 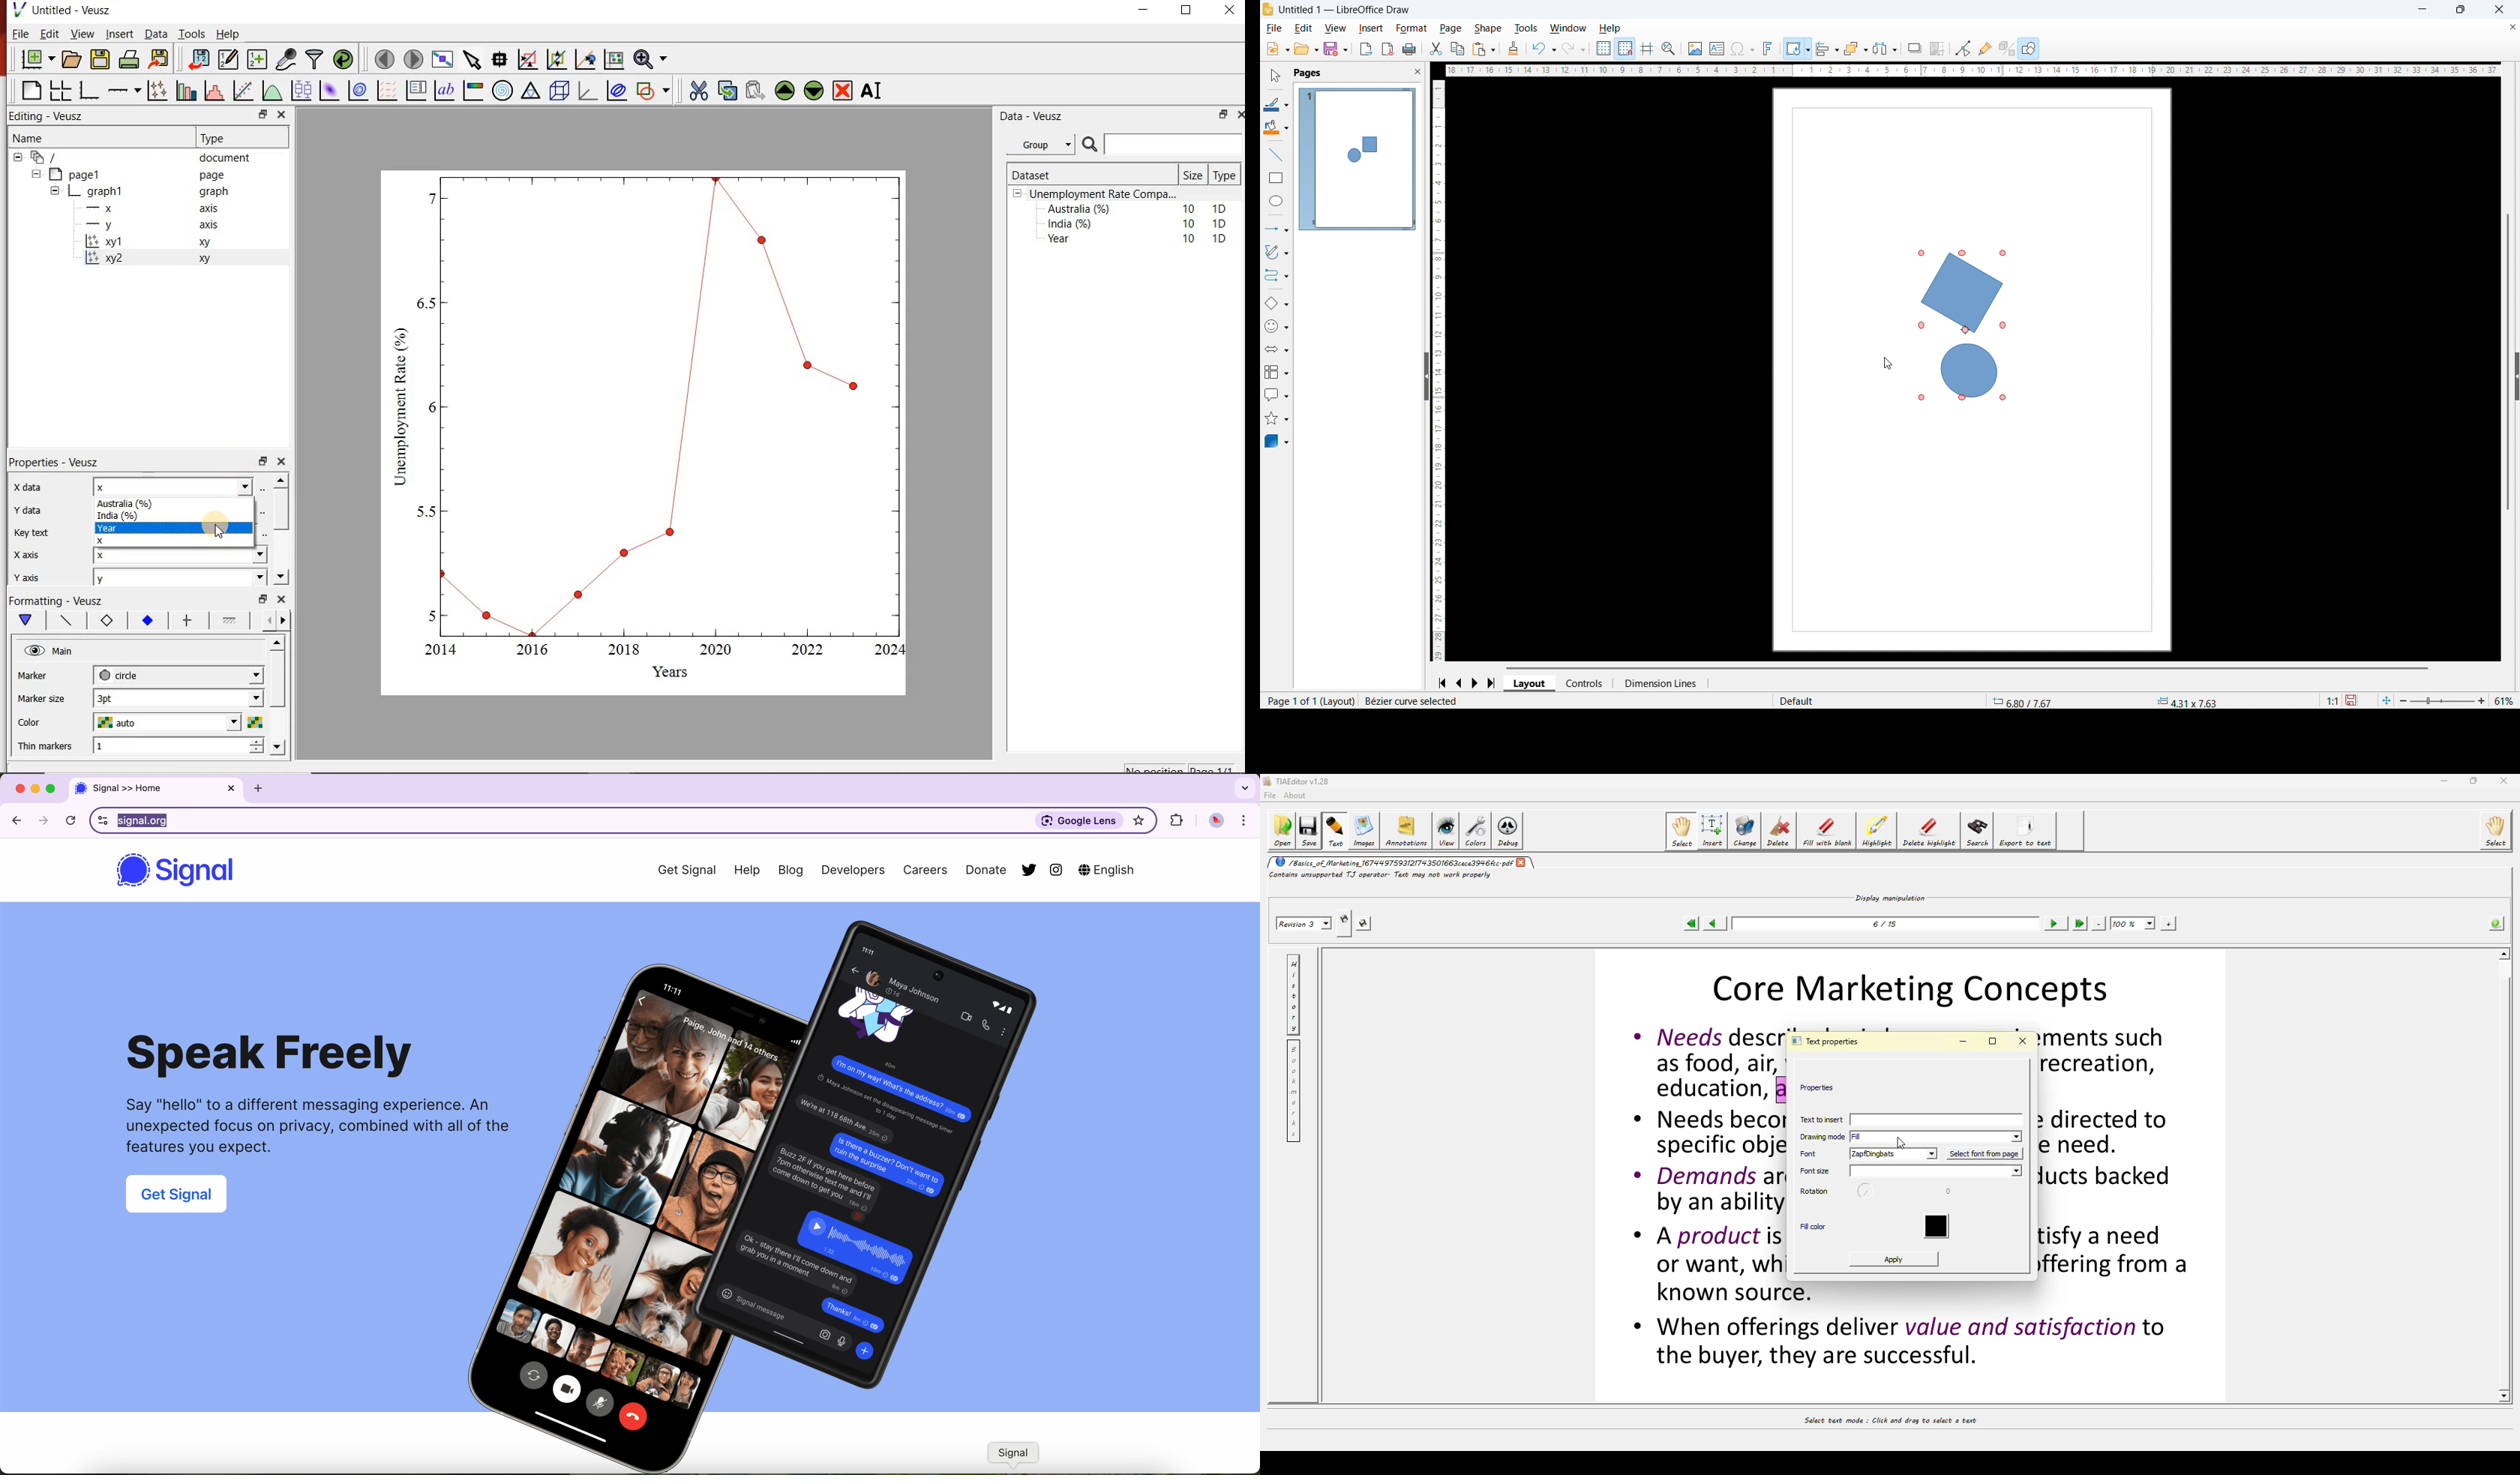 I want to click on customize and control Google Chrome, so click(x=1244, y=821).